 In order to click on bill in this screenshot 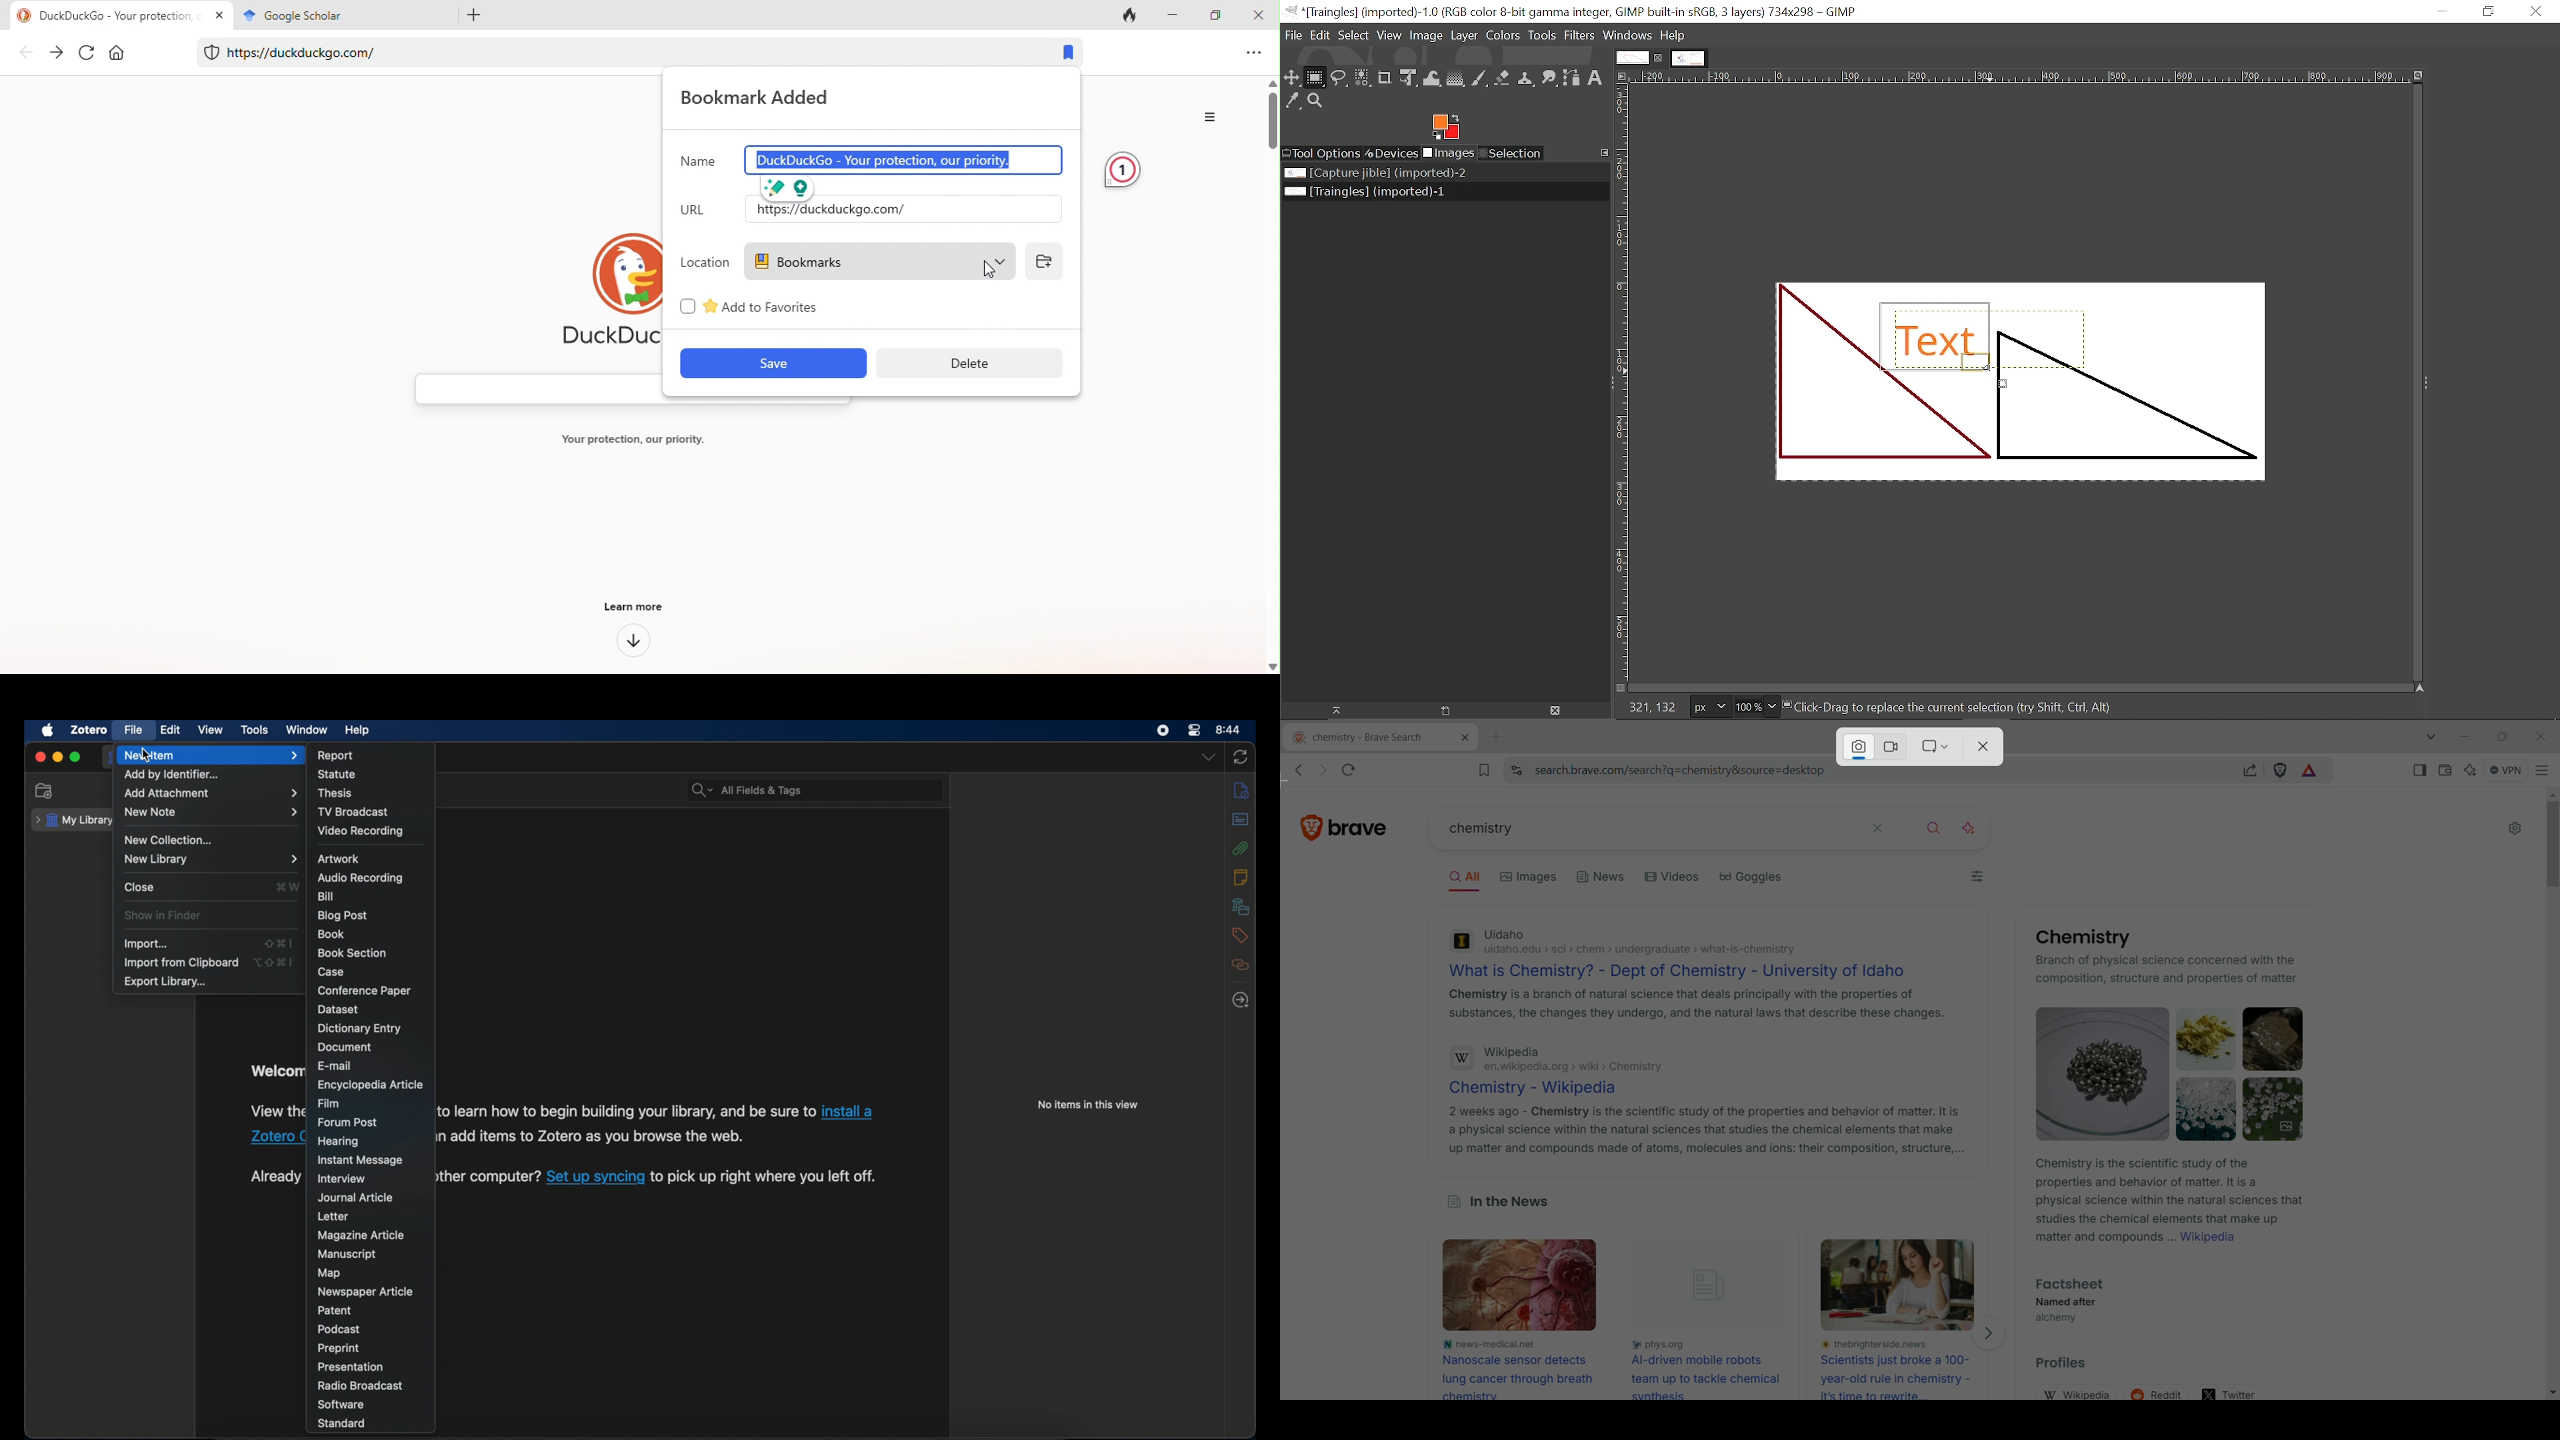, I will do `click(327, 896)`.